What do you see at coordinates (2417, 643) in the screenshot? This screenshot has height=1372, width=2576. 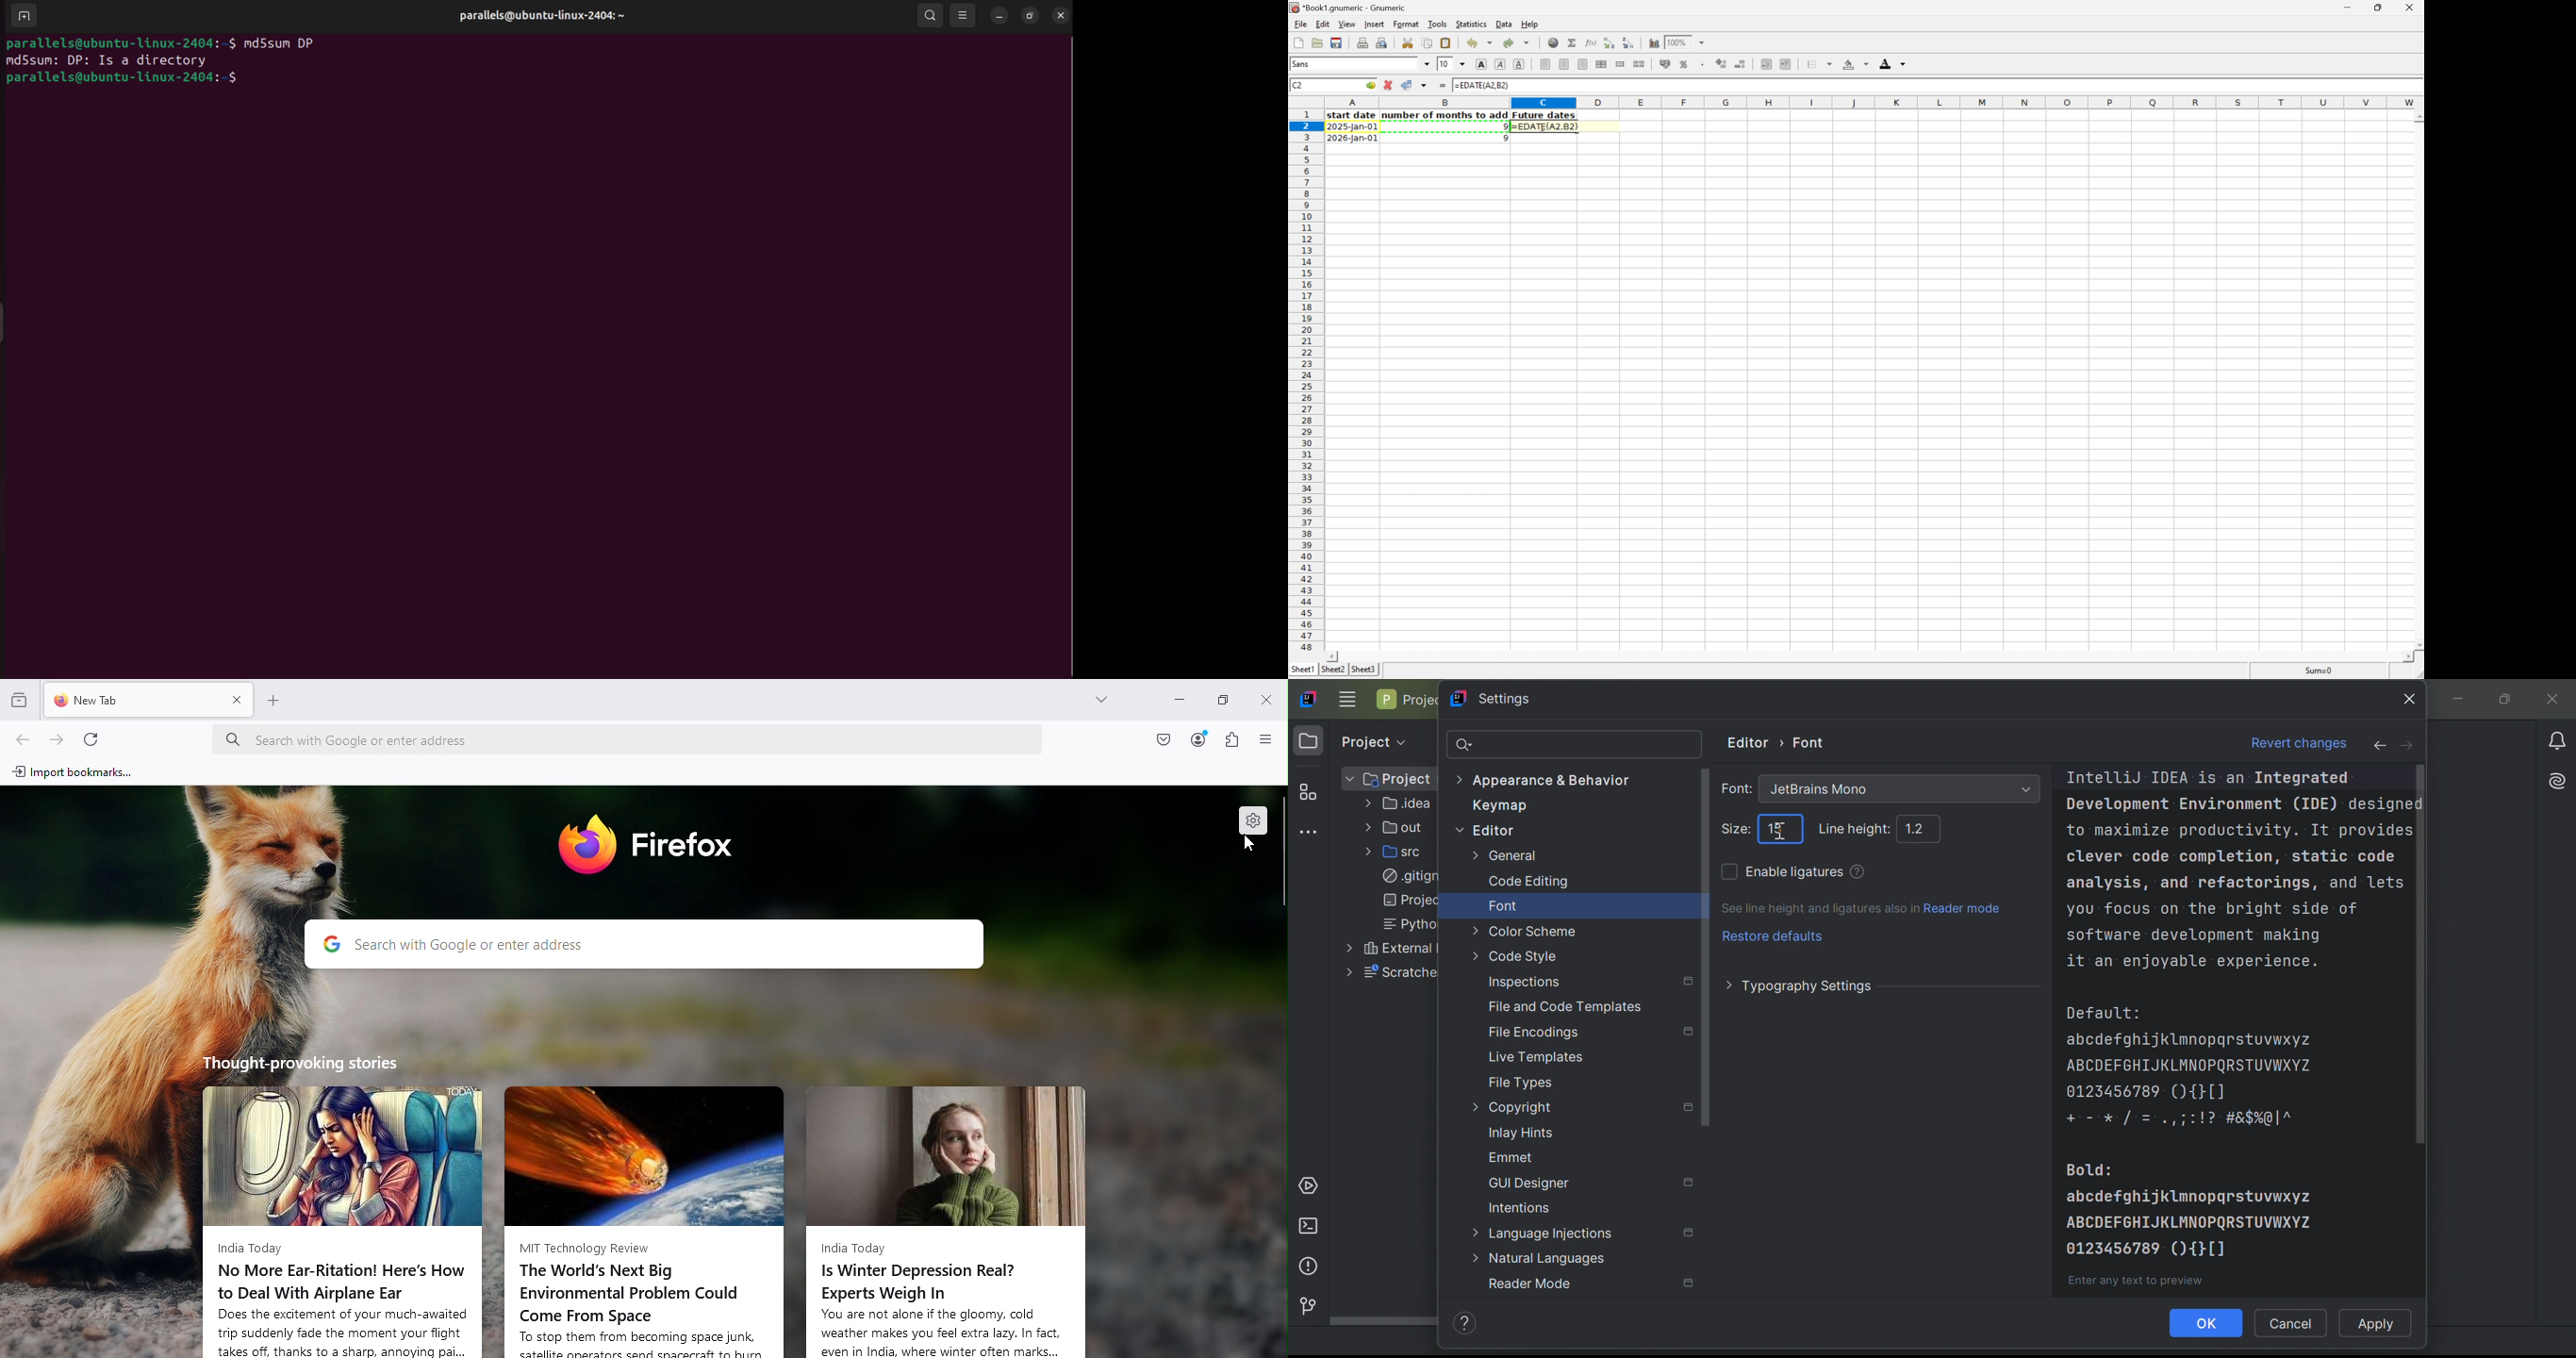 I see `Scroll Down` at bounding box center [2417, 643].